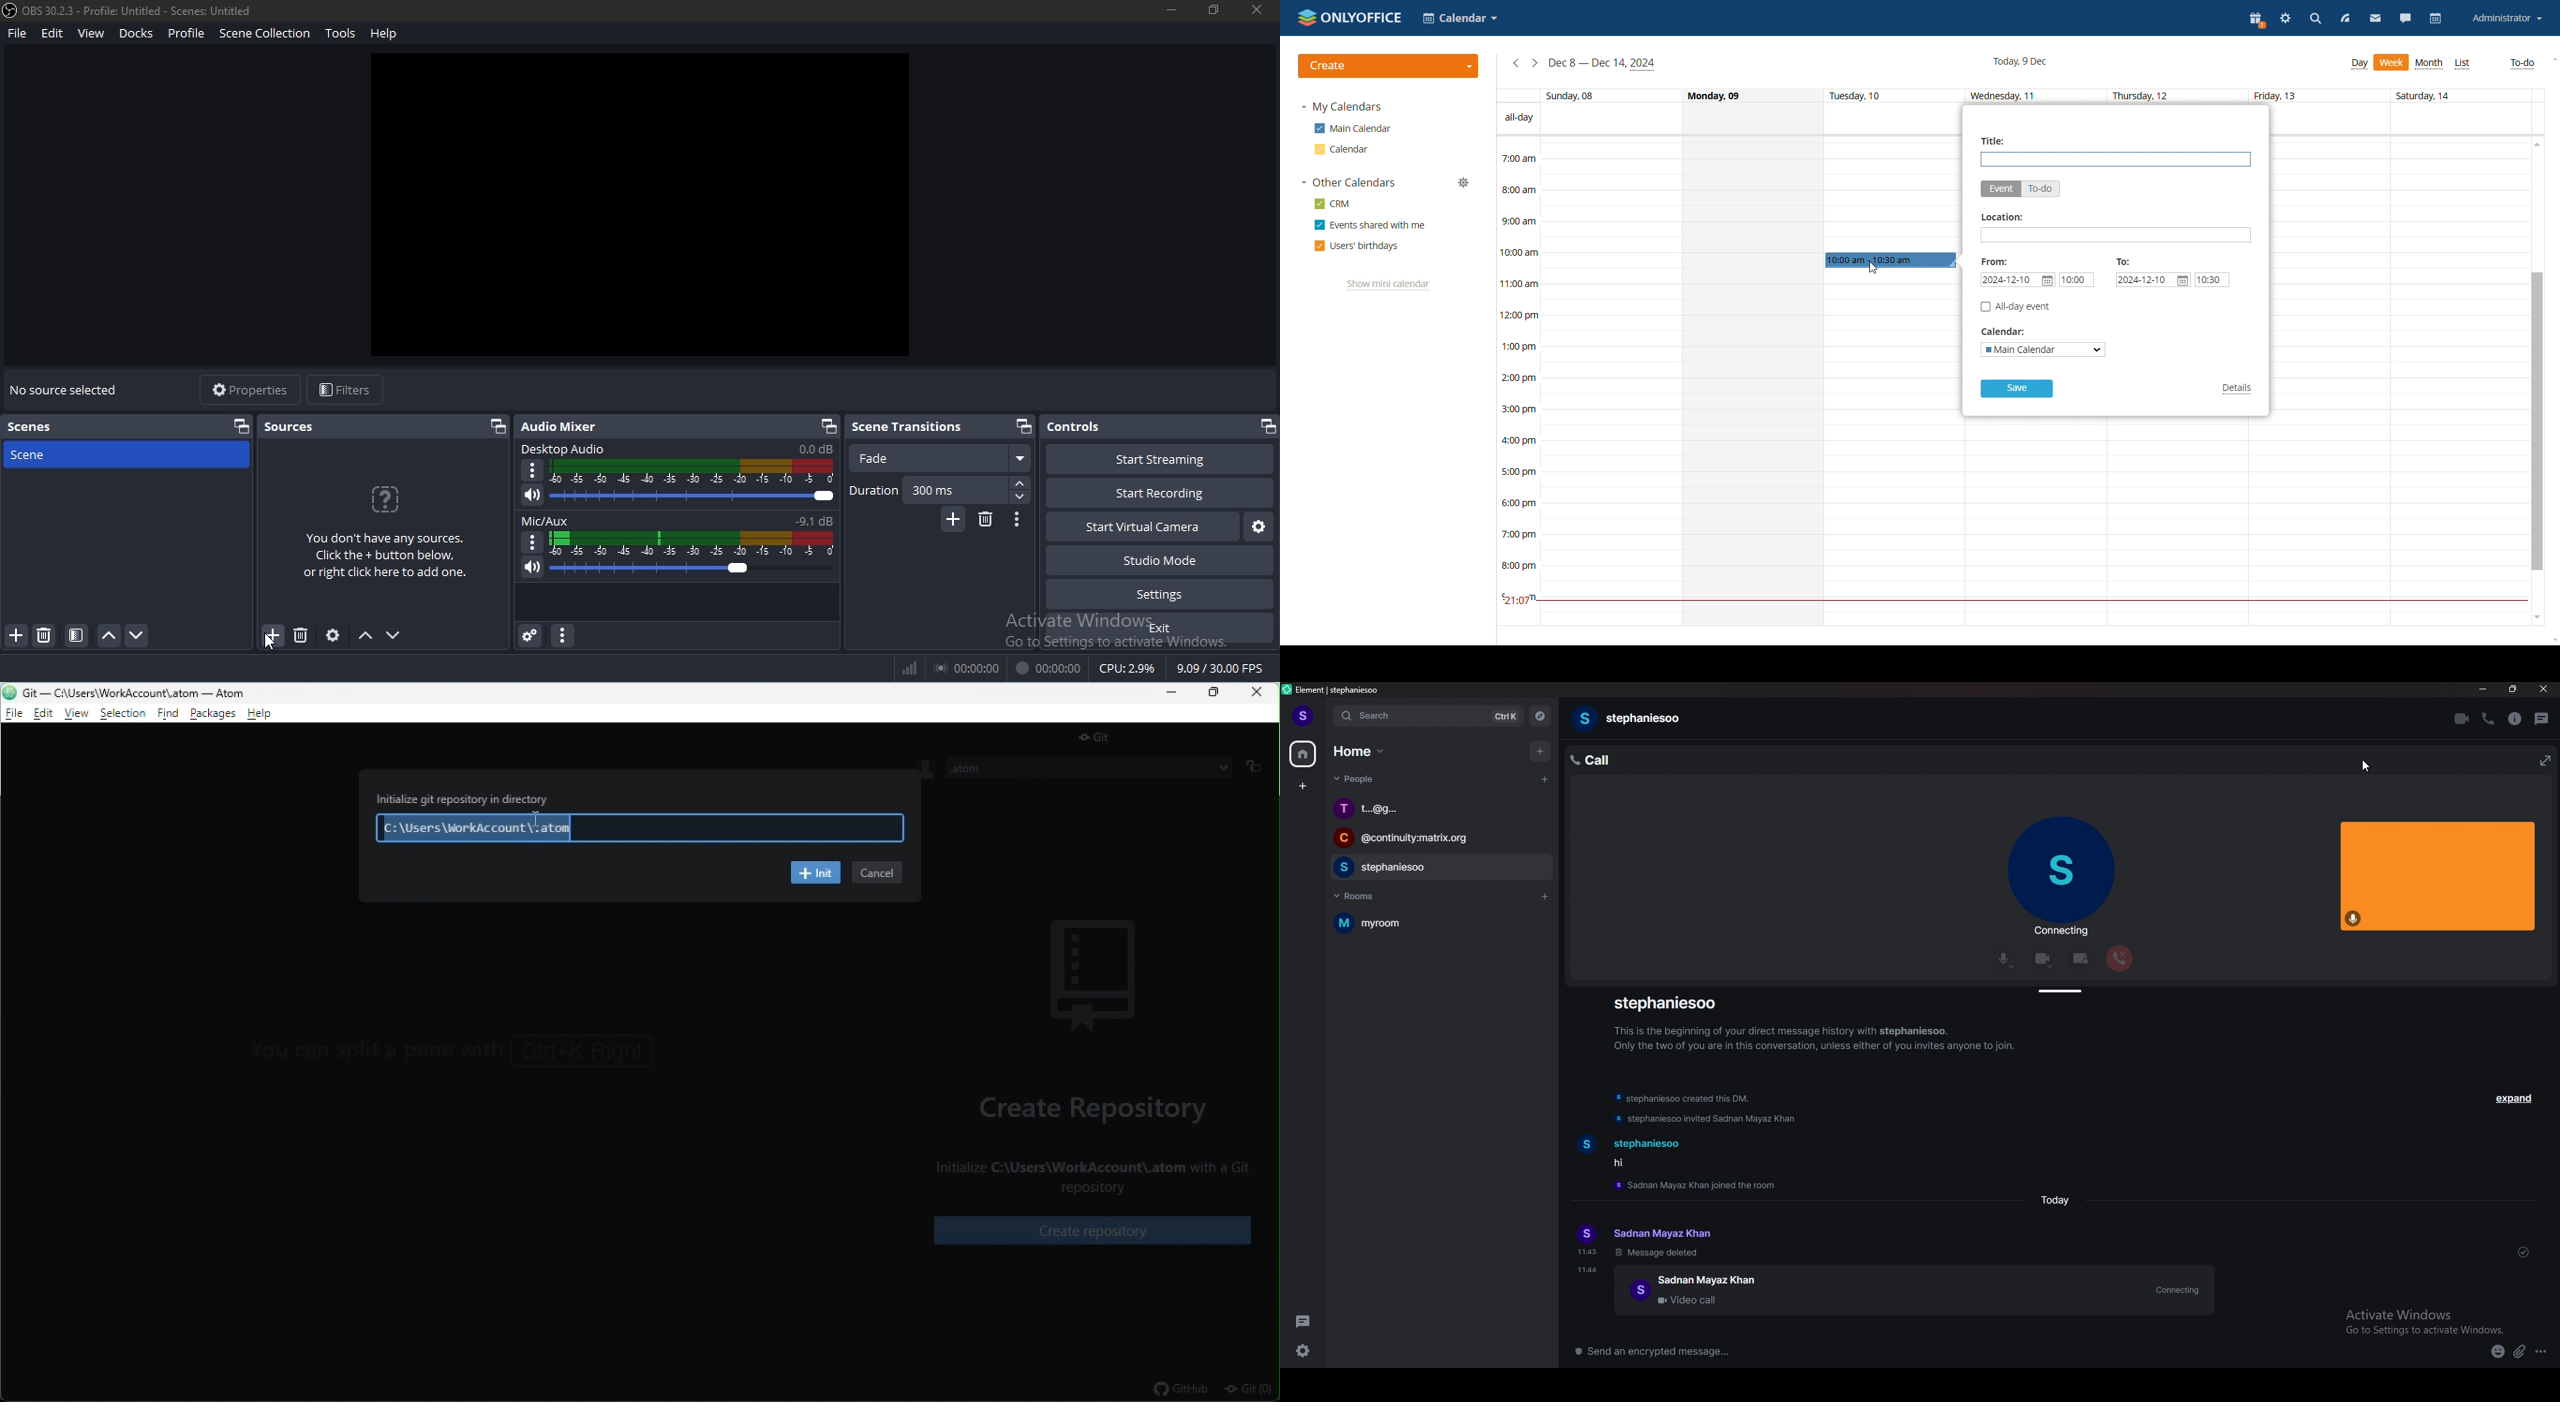 Image resolution: width=2576 pixels, height=1428 pixels. I want to click on message box, so click(1936, 1352).